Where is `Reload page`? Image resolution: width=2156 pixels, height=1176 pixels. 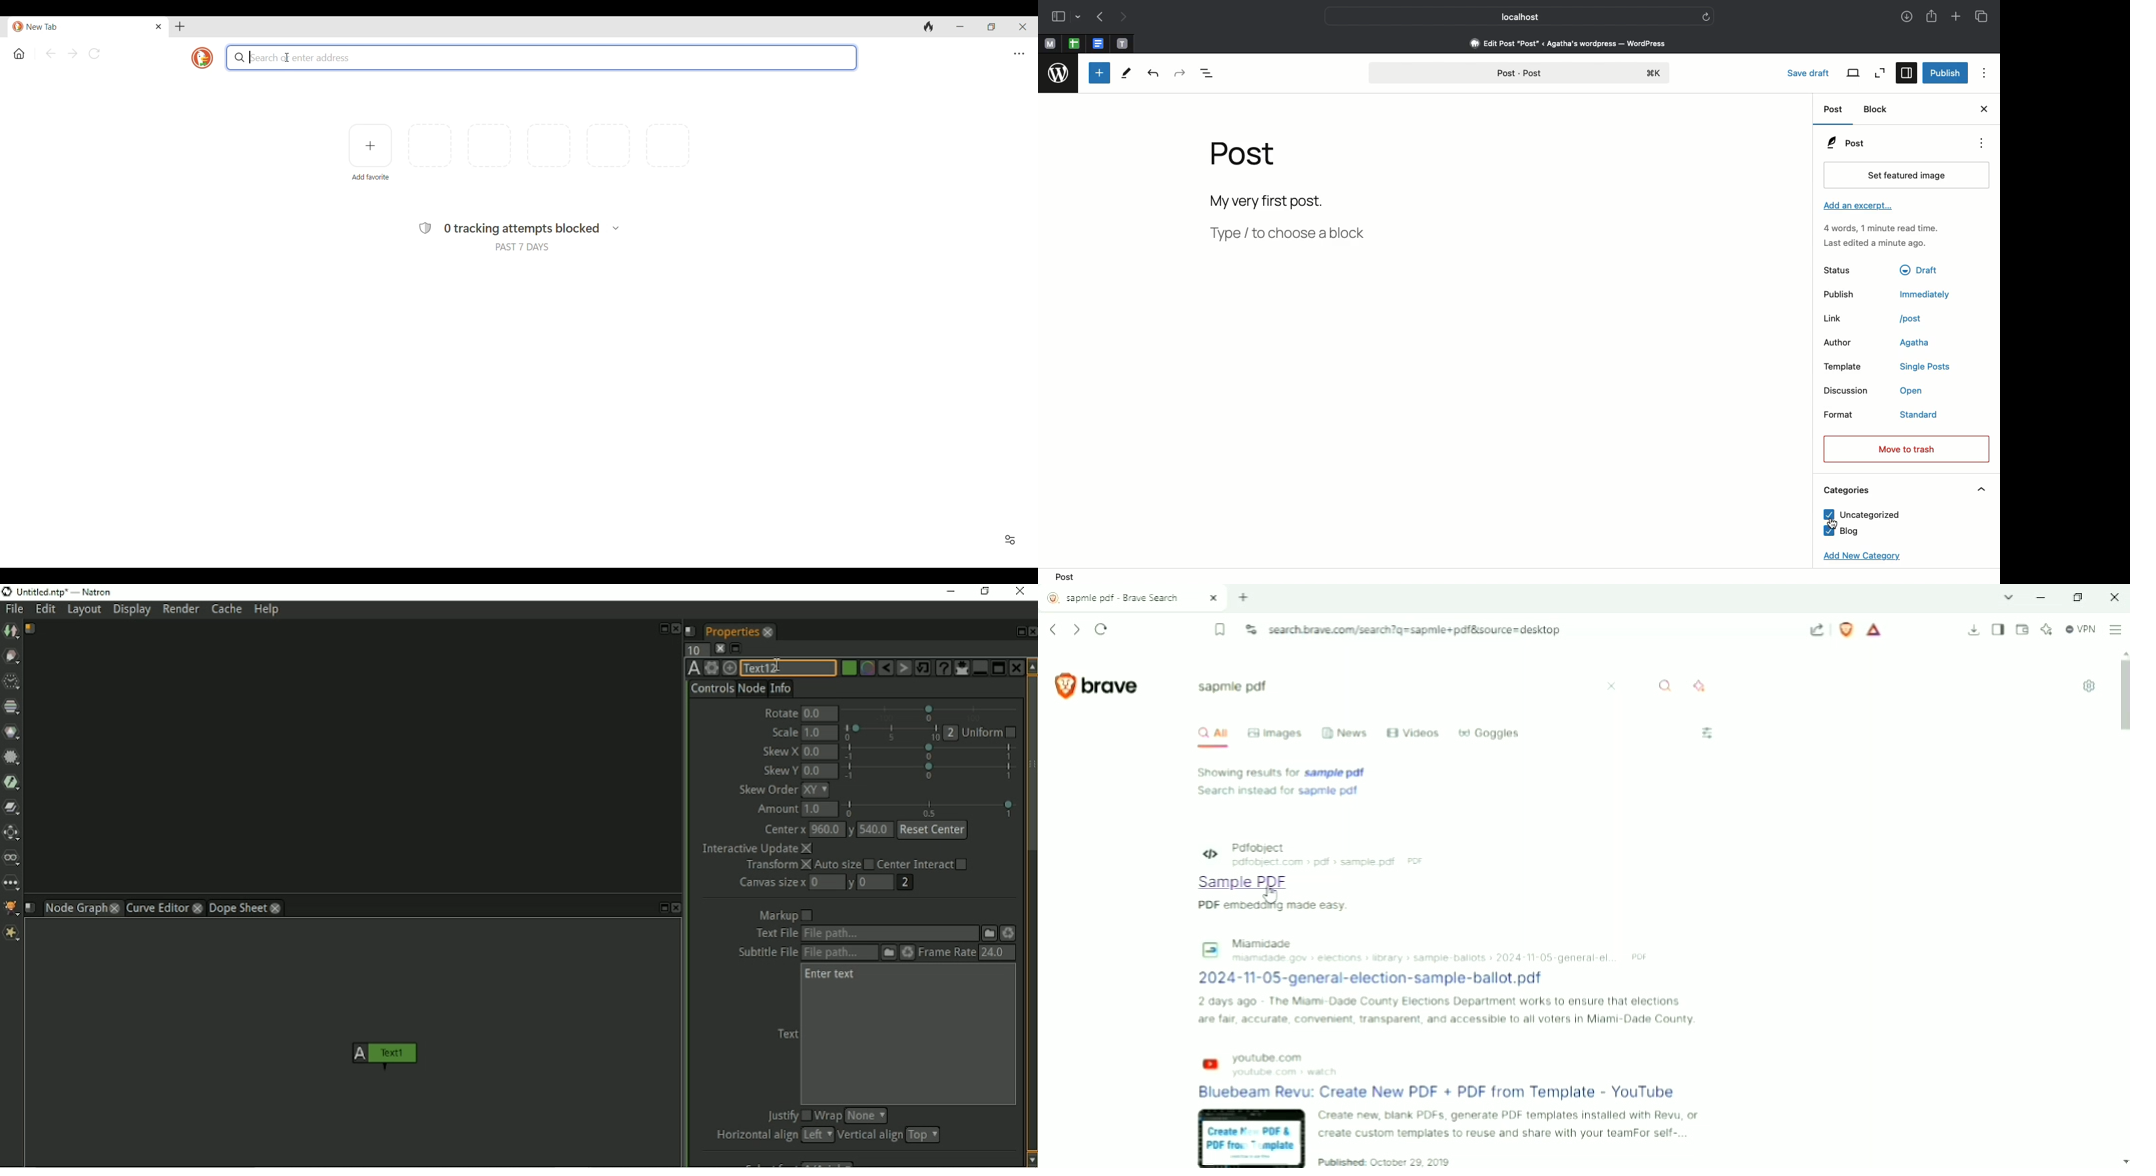
Reload page is located at coordinates (94, 54).